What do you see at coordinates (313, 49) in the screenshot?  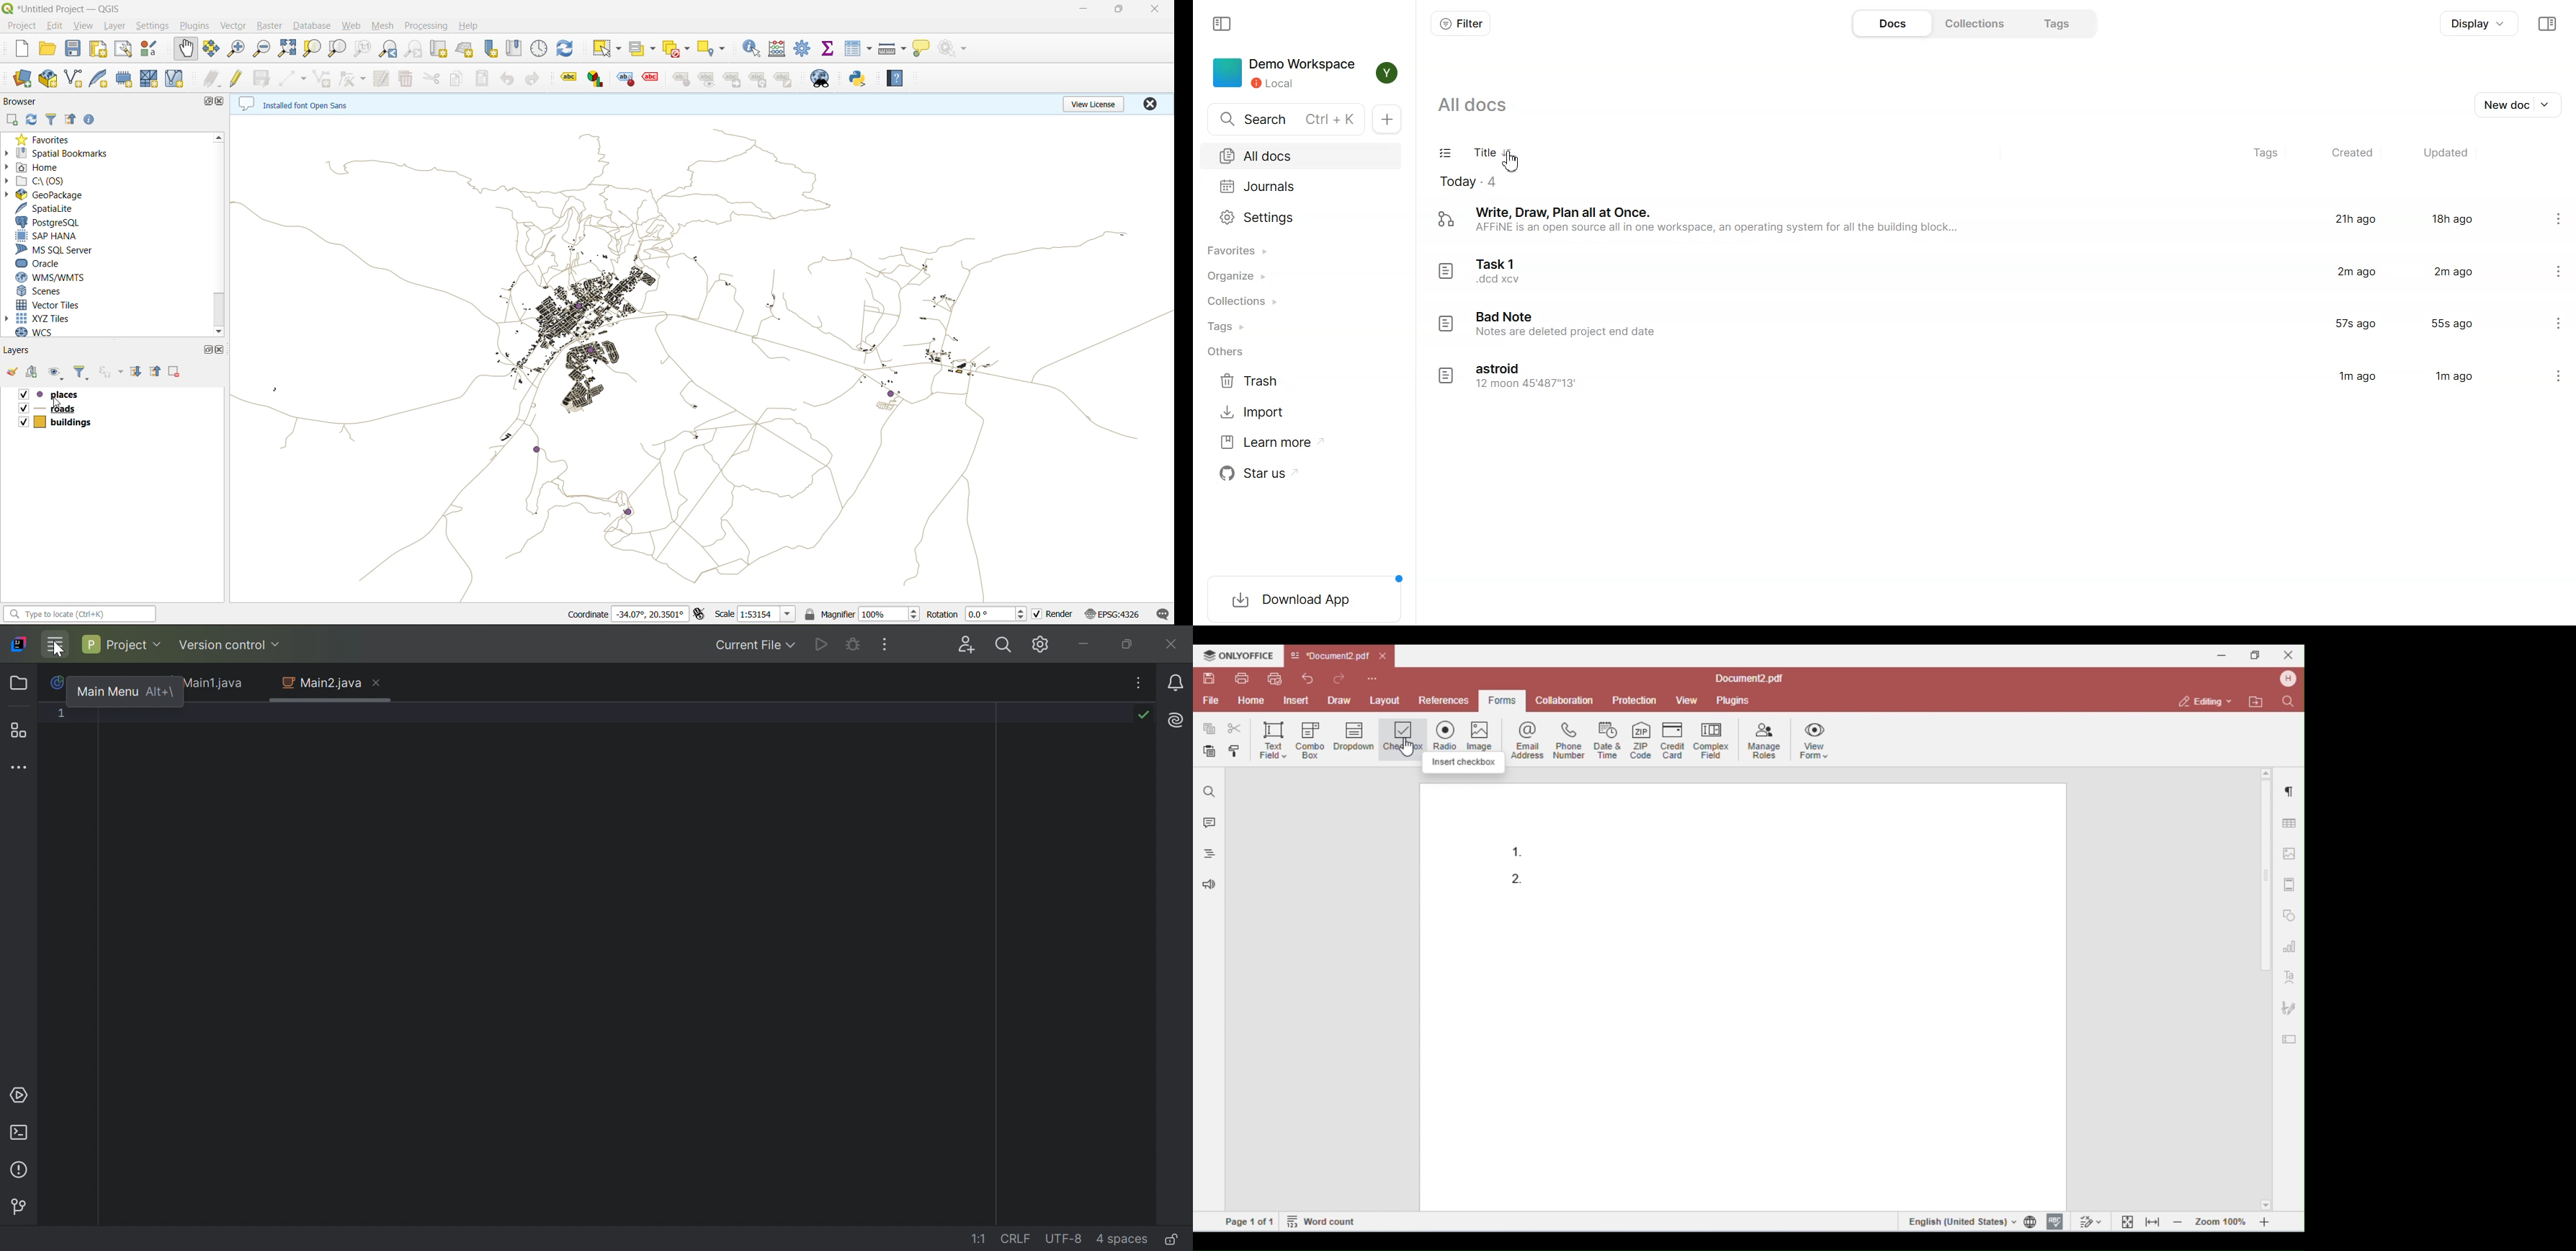 I see `zoom selection` at bounding box center [313, 49].